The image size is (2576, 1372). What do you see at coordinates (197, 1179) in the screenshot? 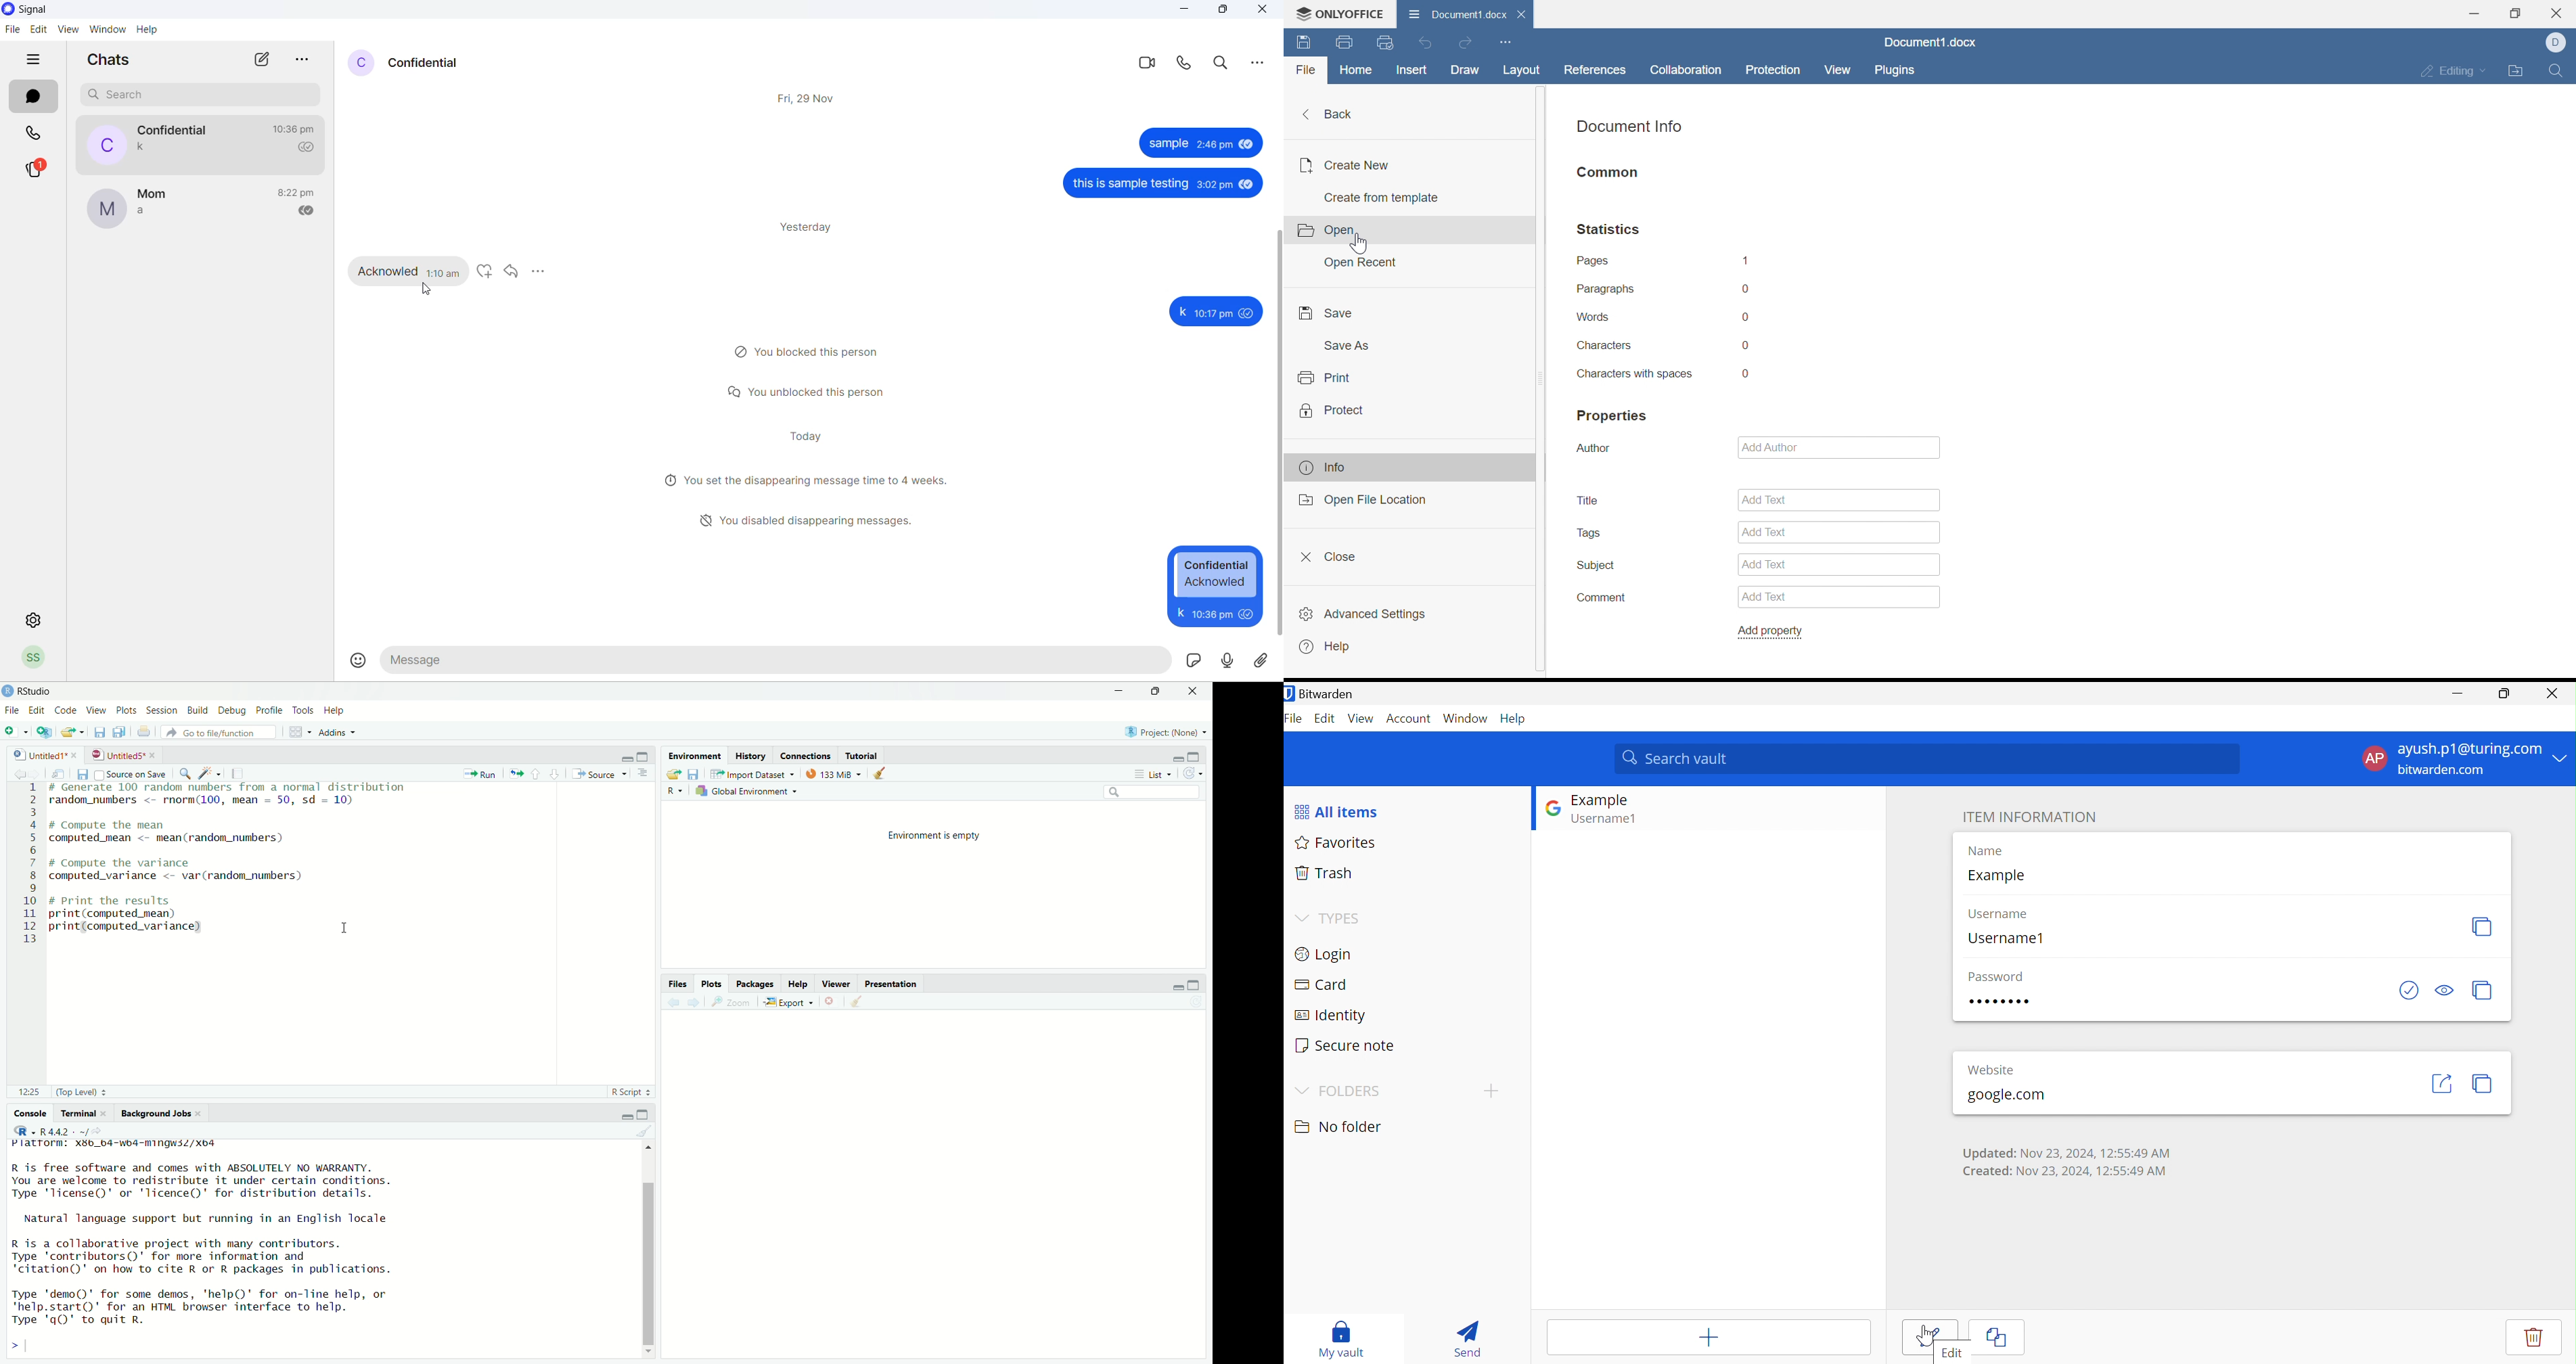
I see `R is free software and comes with ABSOLUTELY NO WARRANTY.
You are welcome to redistribute it under certain conditions.
Type "license" or 'licence()' for distribution details.` at bounding box center [197, 1179].